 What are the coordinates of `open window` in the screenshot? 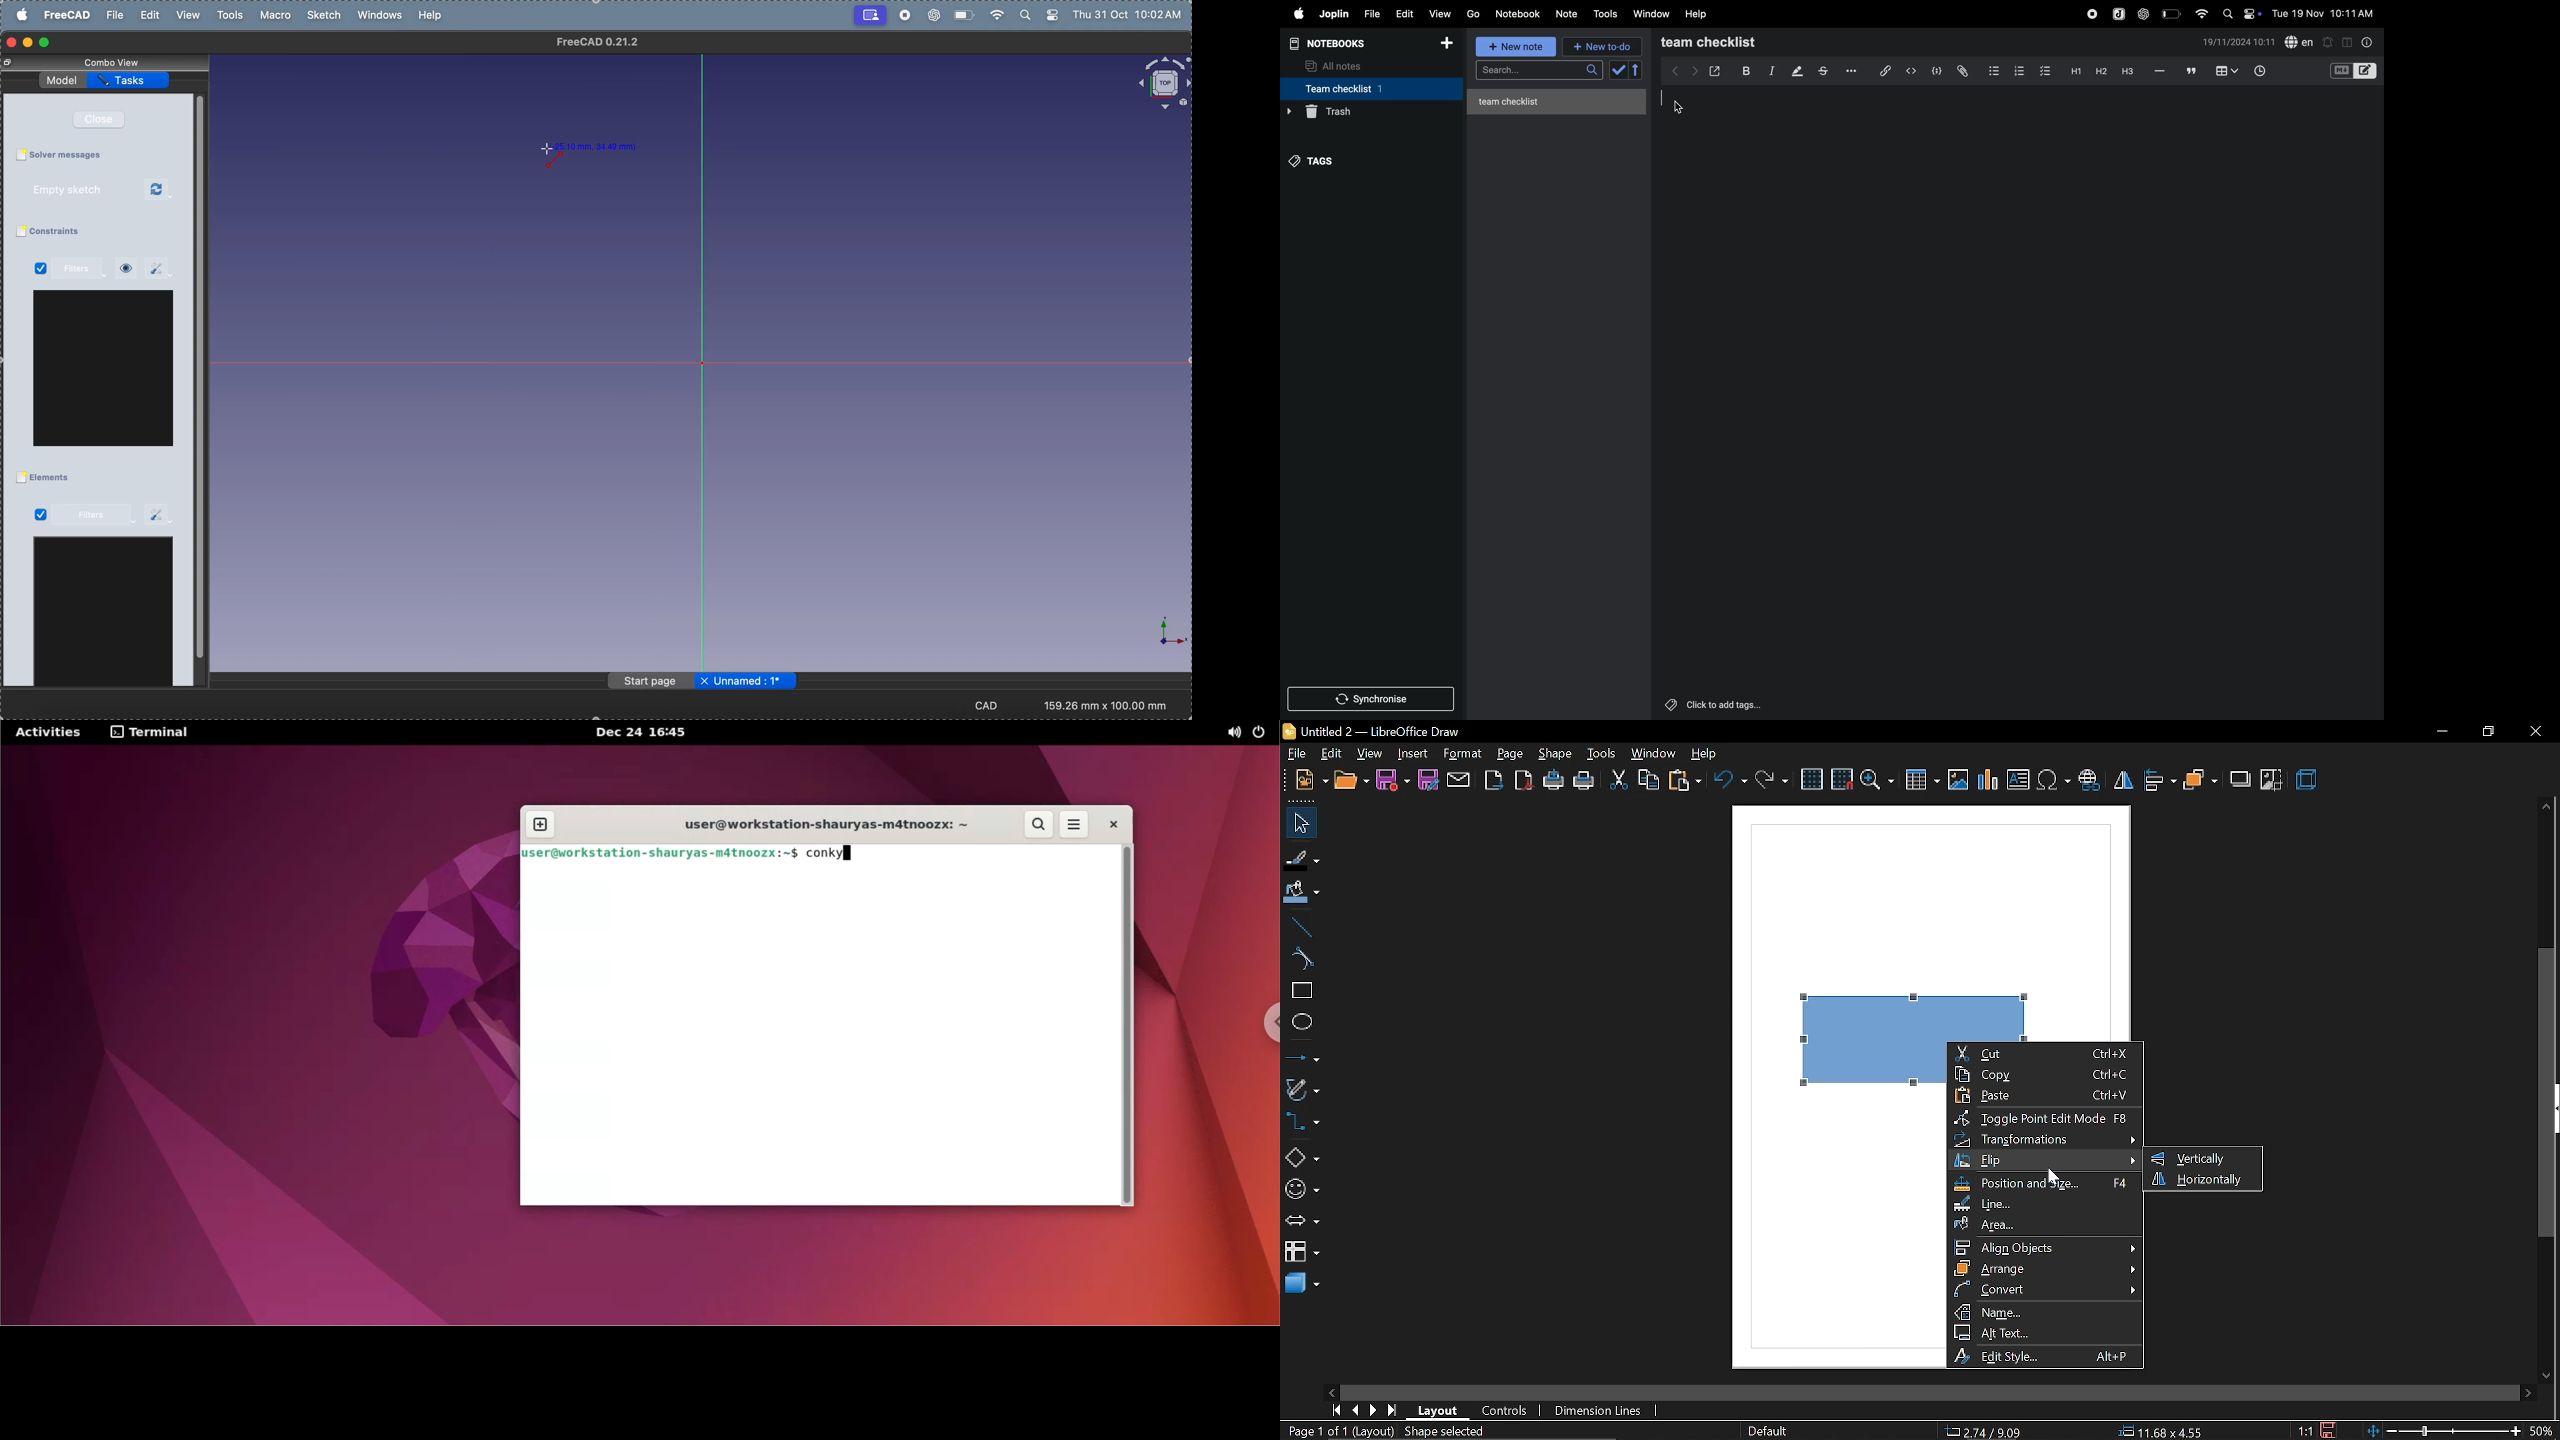 It's located at (1715, 69).